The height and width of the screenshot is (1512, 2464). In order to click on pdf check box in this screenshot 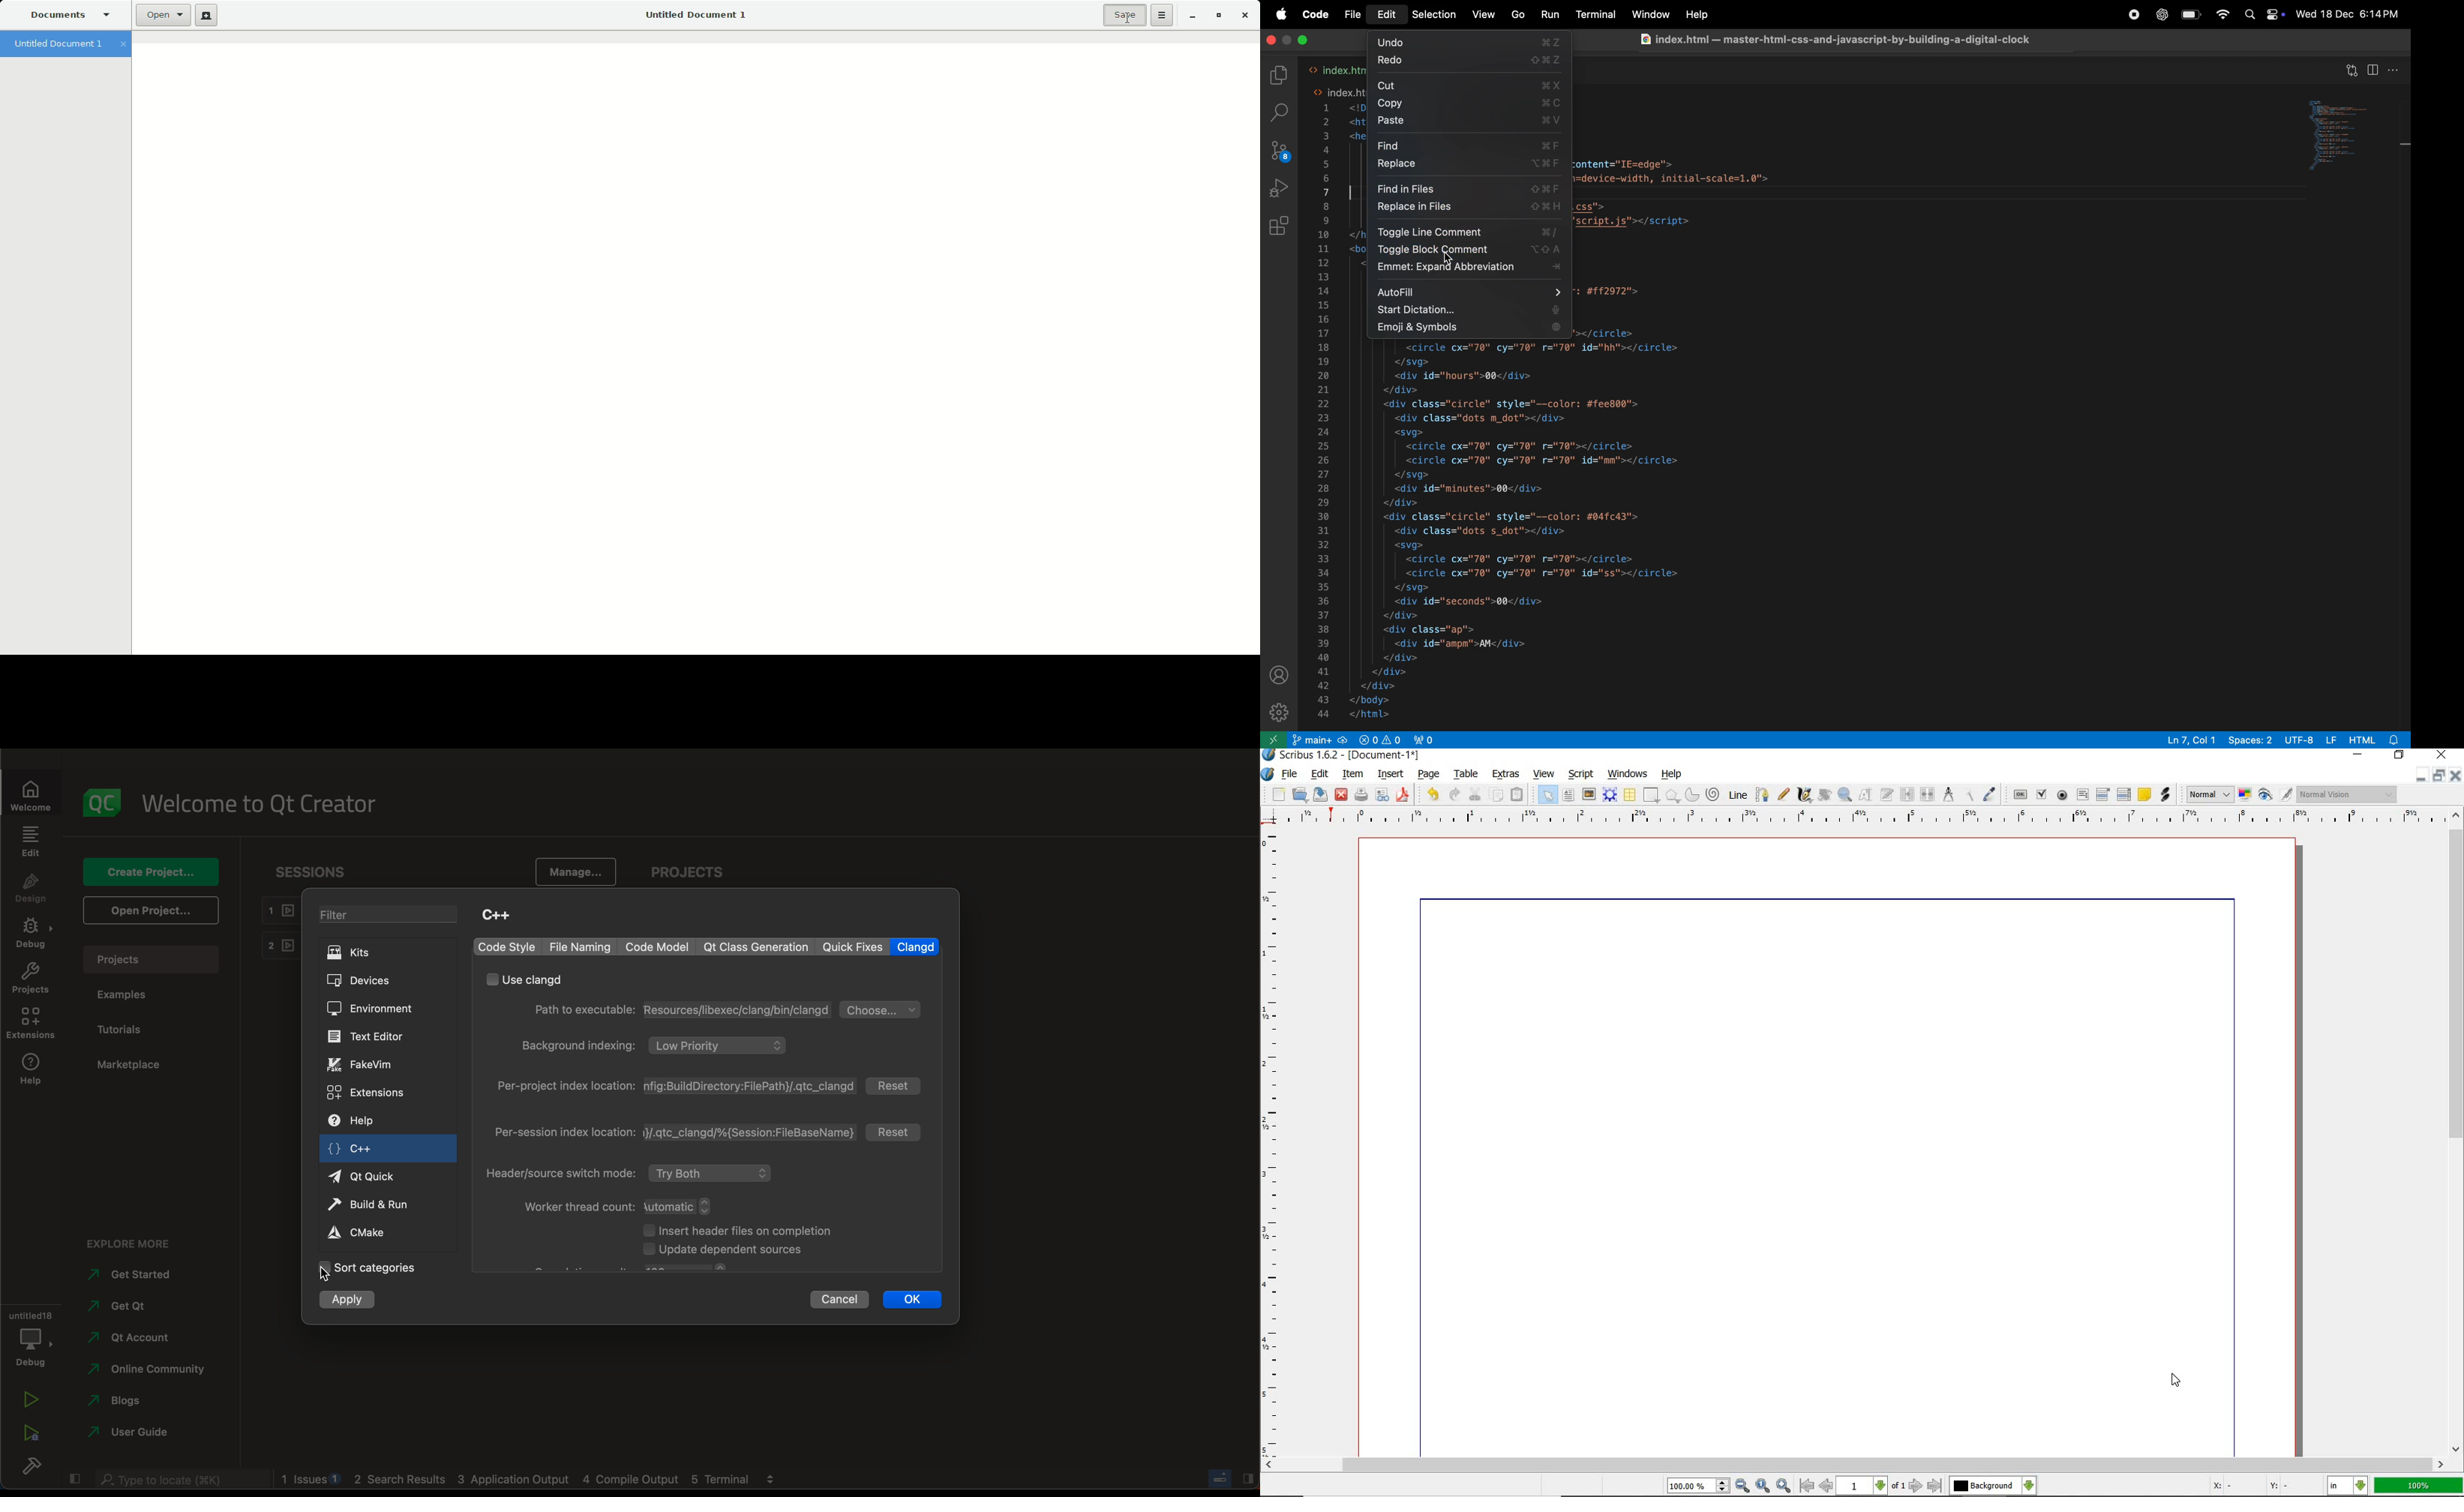, I will do `click(2043, 794)`.